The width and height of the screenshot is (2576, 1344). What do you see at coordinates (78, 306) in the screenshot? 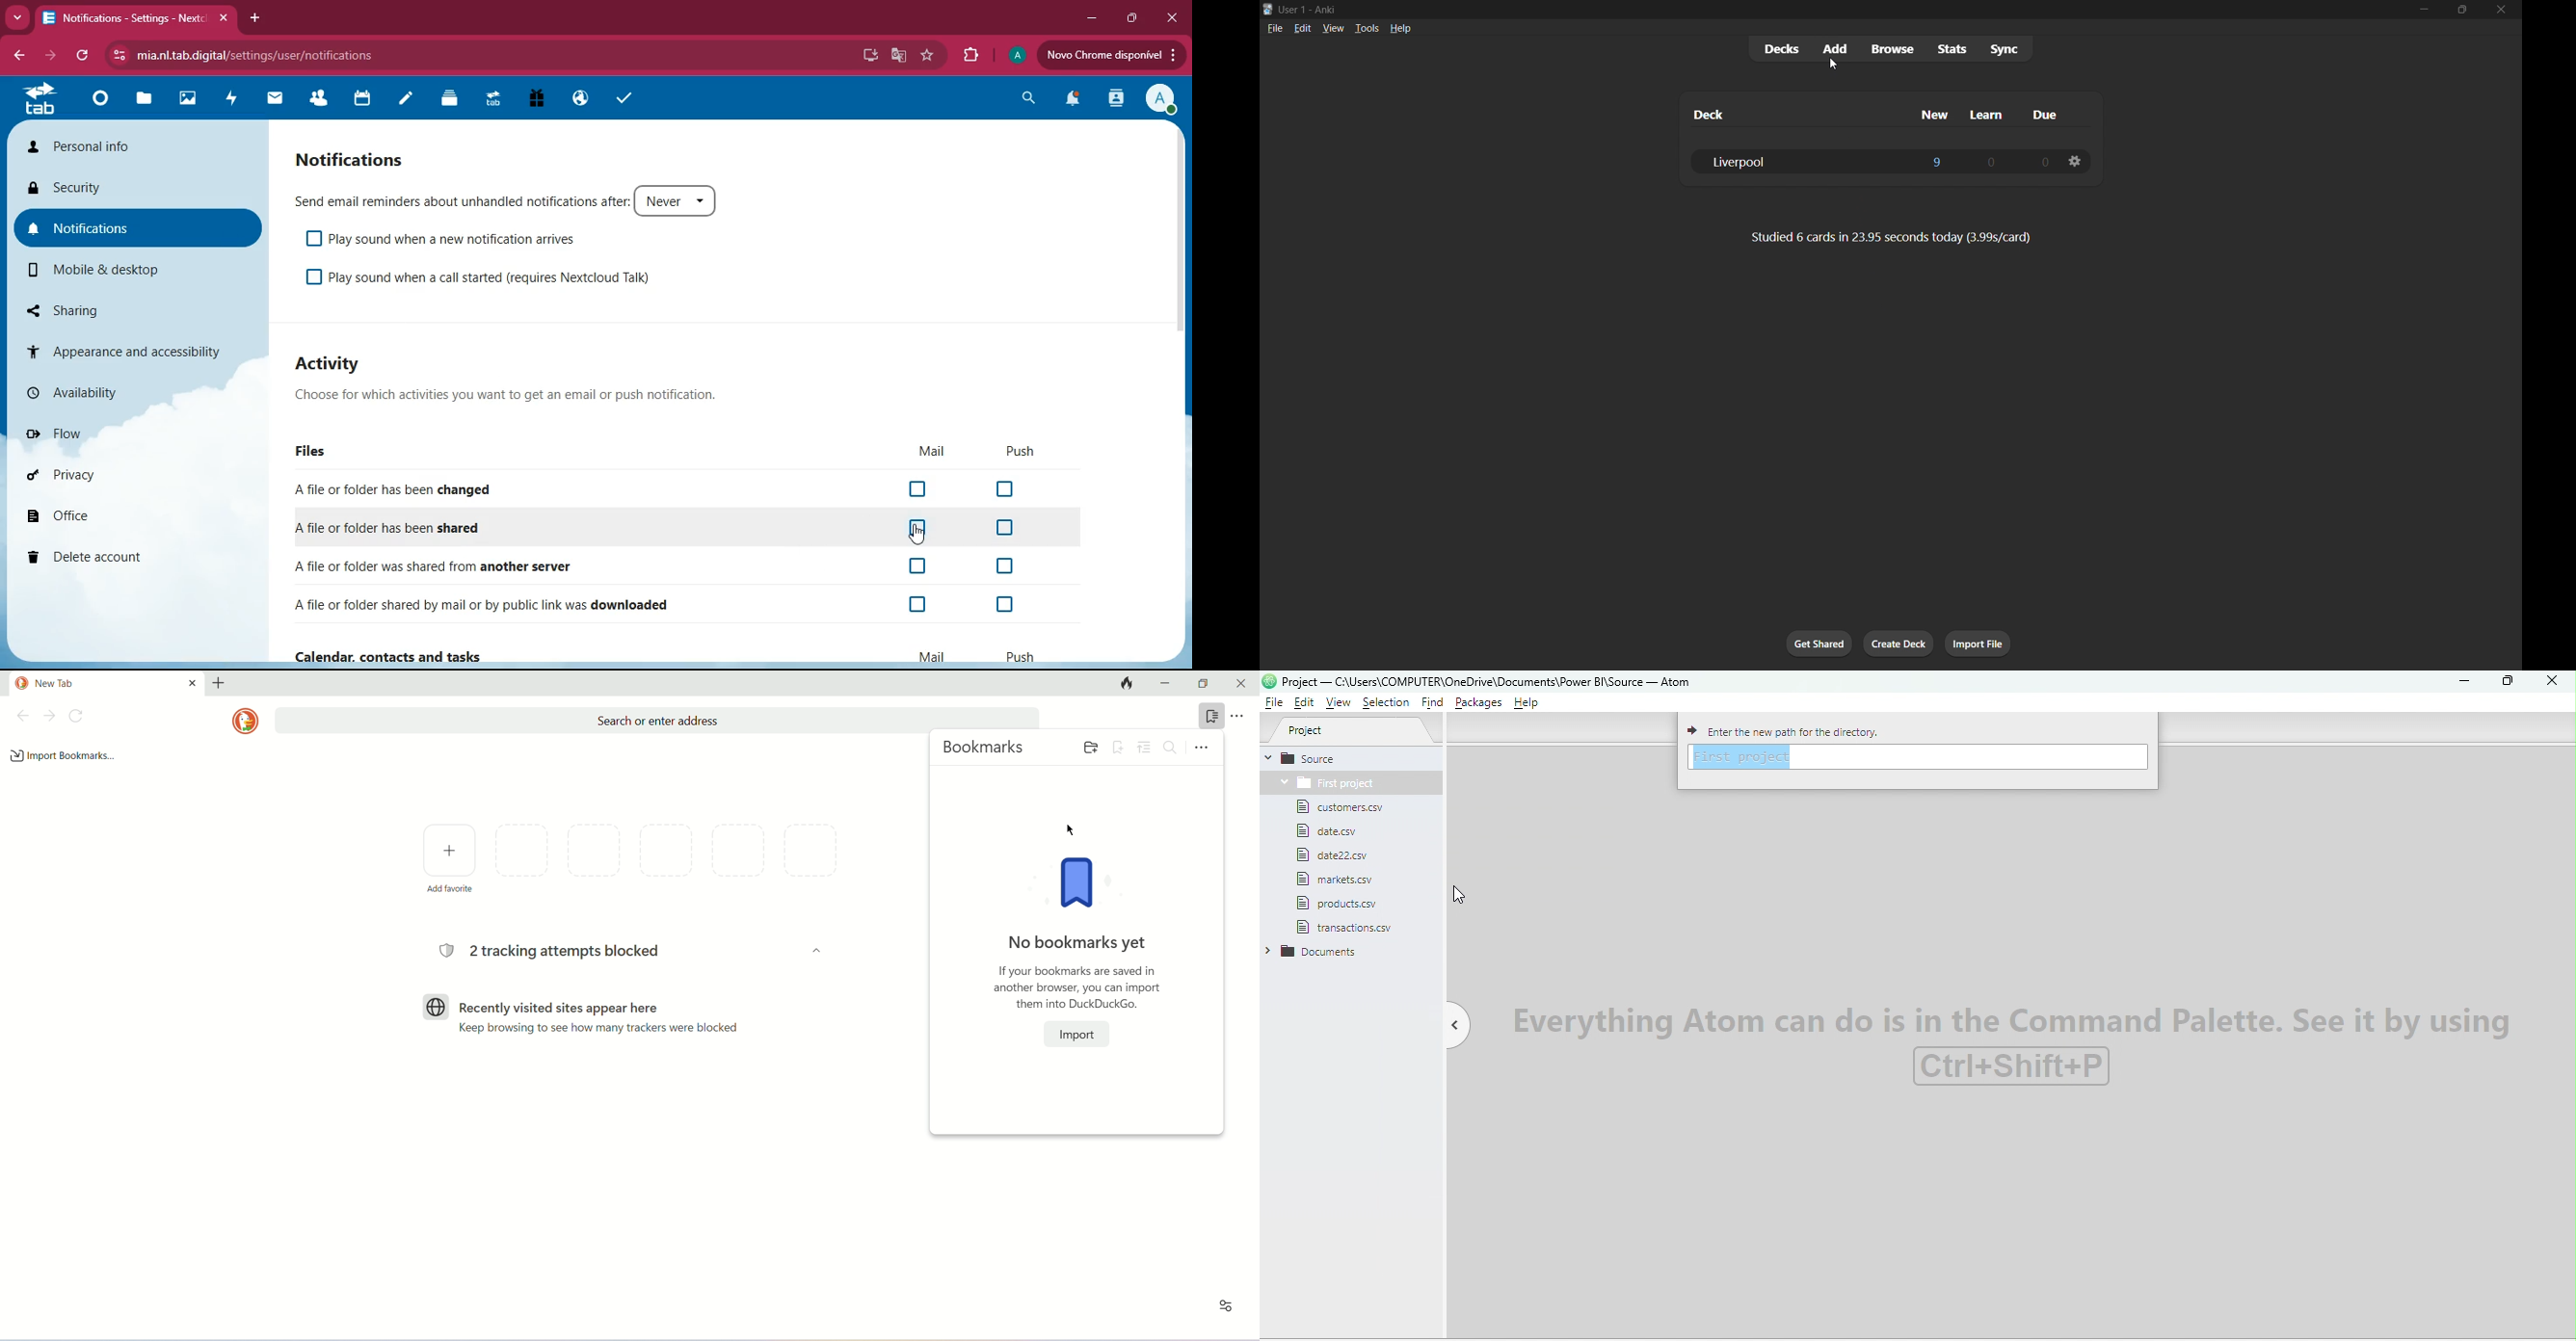
I see `sharing` at bounding box center [78, 306].